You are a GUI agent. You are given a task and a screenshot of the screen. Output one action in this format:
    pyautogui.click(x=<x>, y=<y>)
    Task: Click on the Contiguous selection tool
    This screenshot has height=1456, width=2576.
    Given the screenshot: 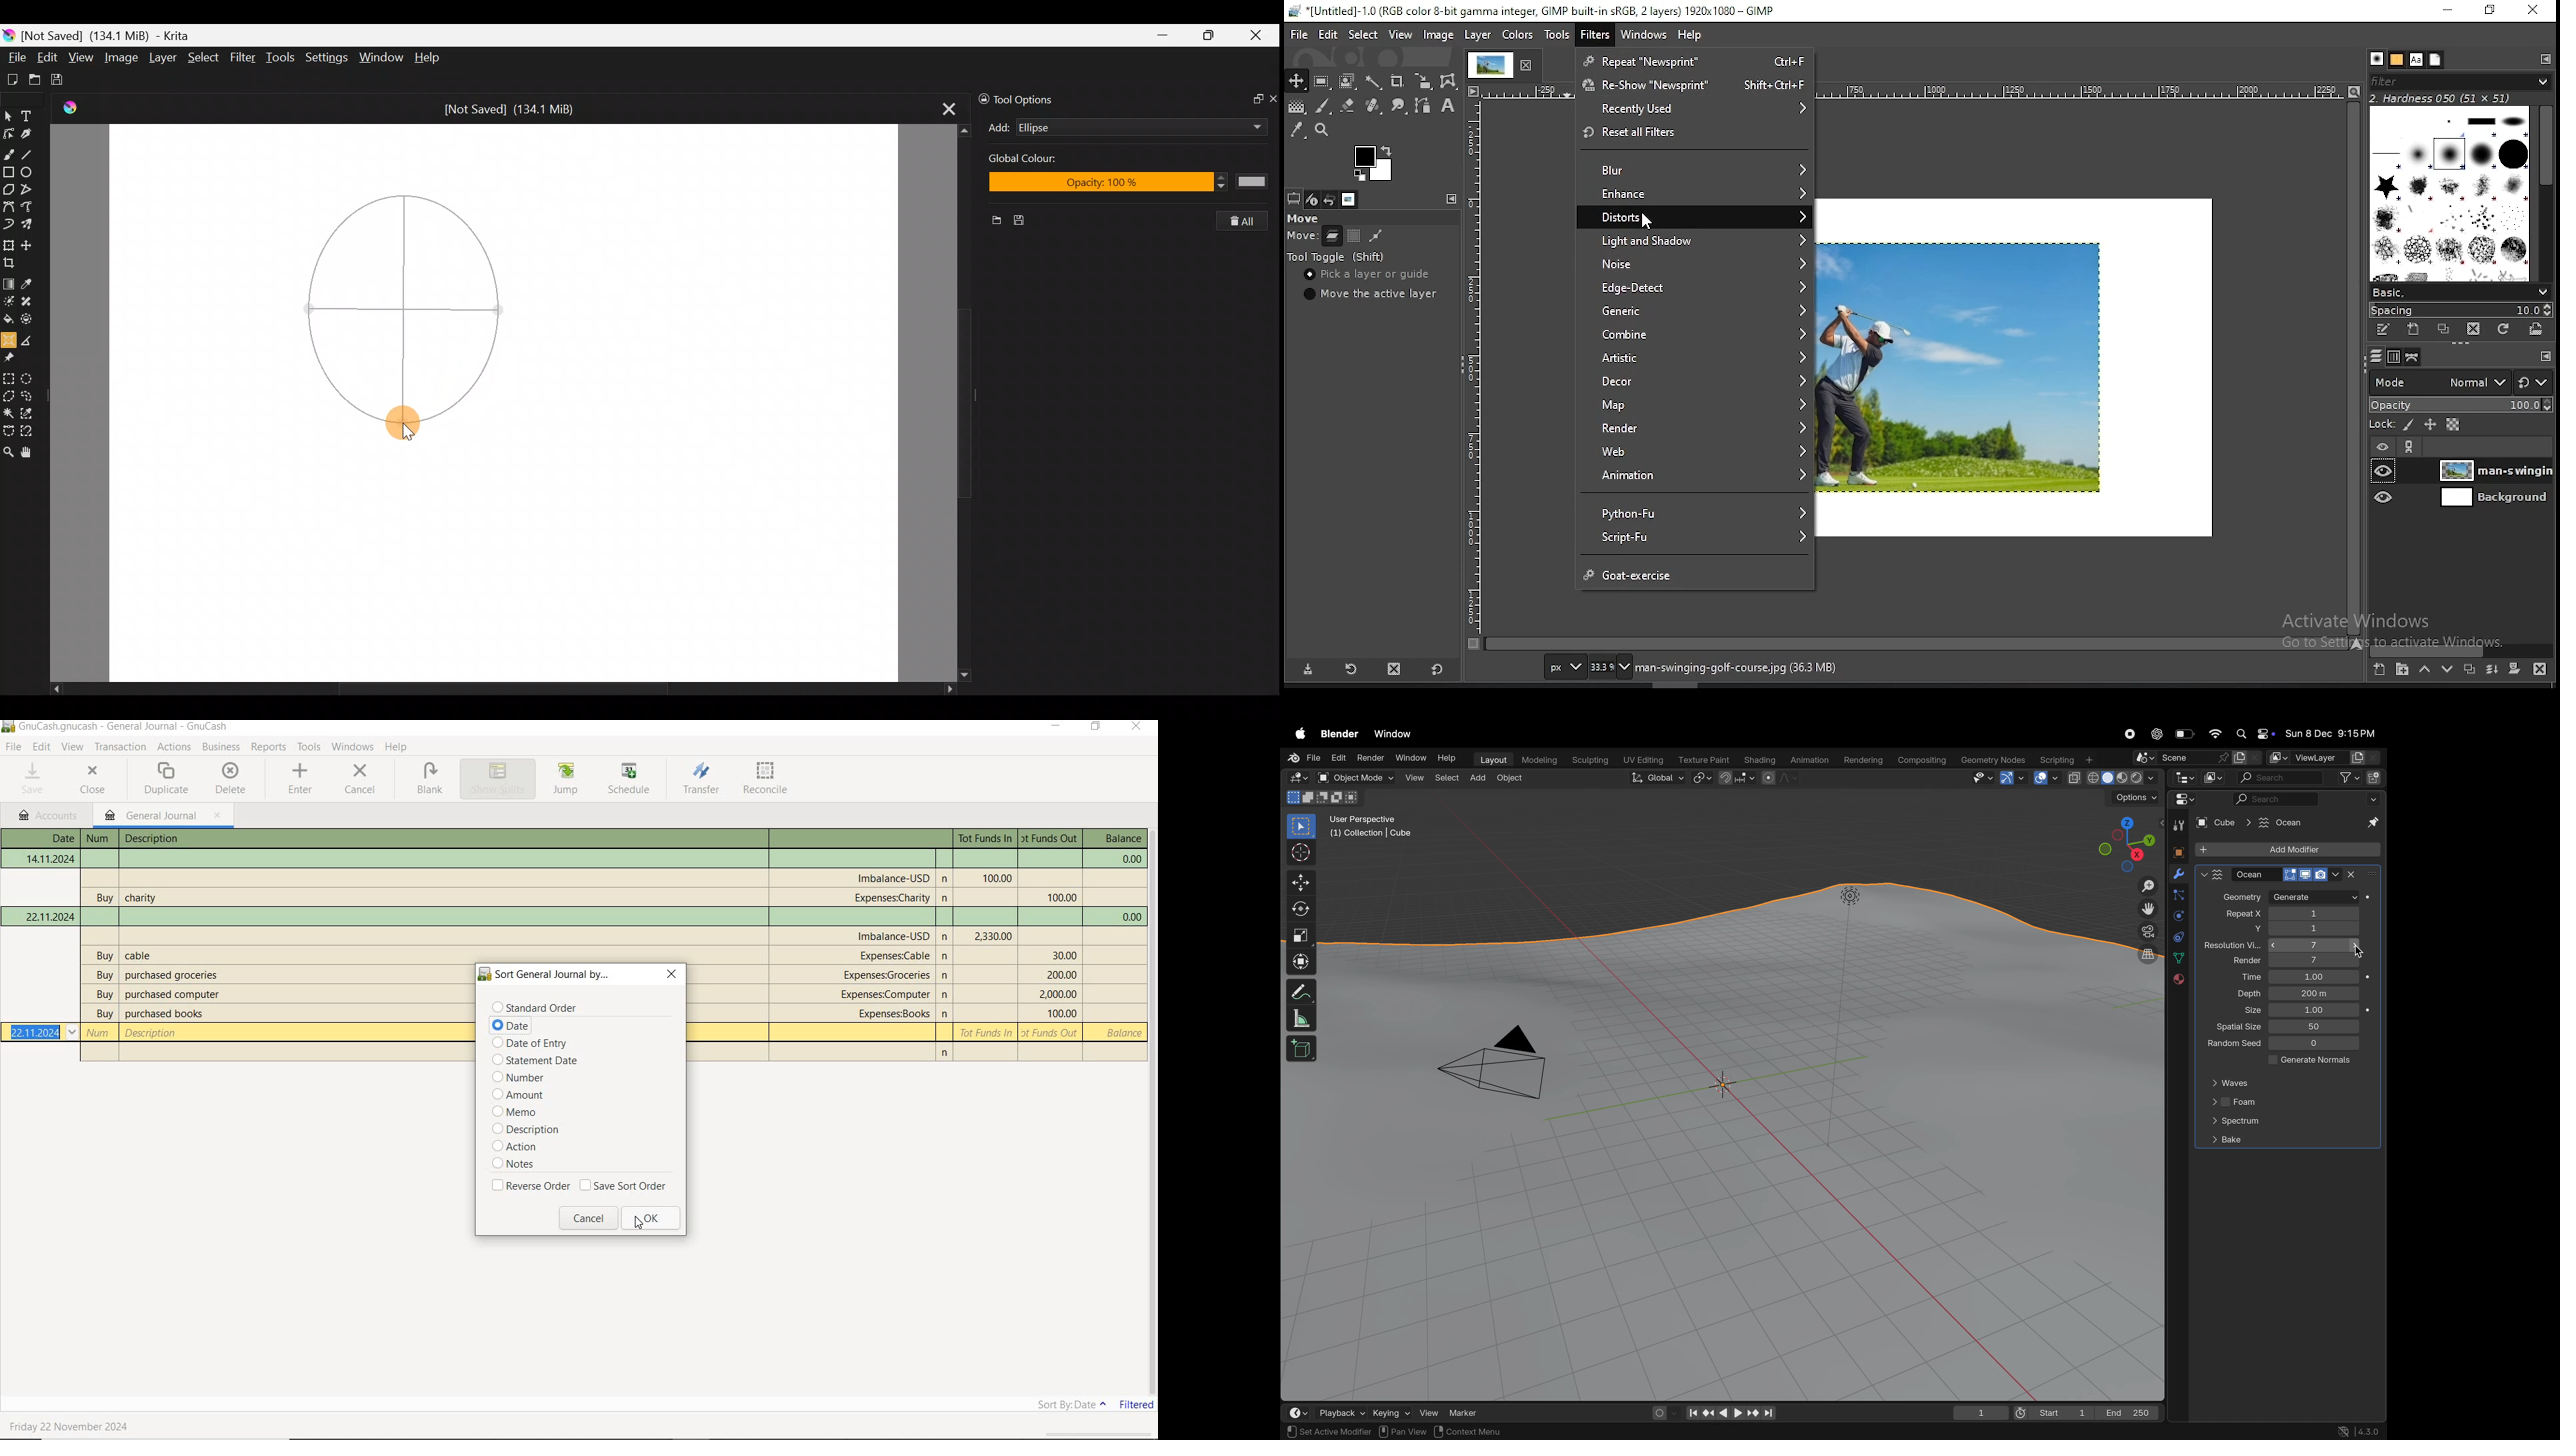 What is the action you would take?
    pyautogui.click(x=9, y=411)
    